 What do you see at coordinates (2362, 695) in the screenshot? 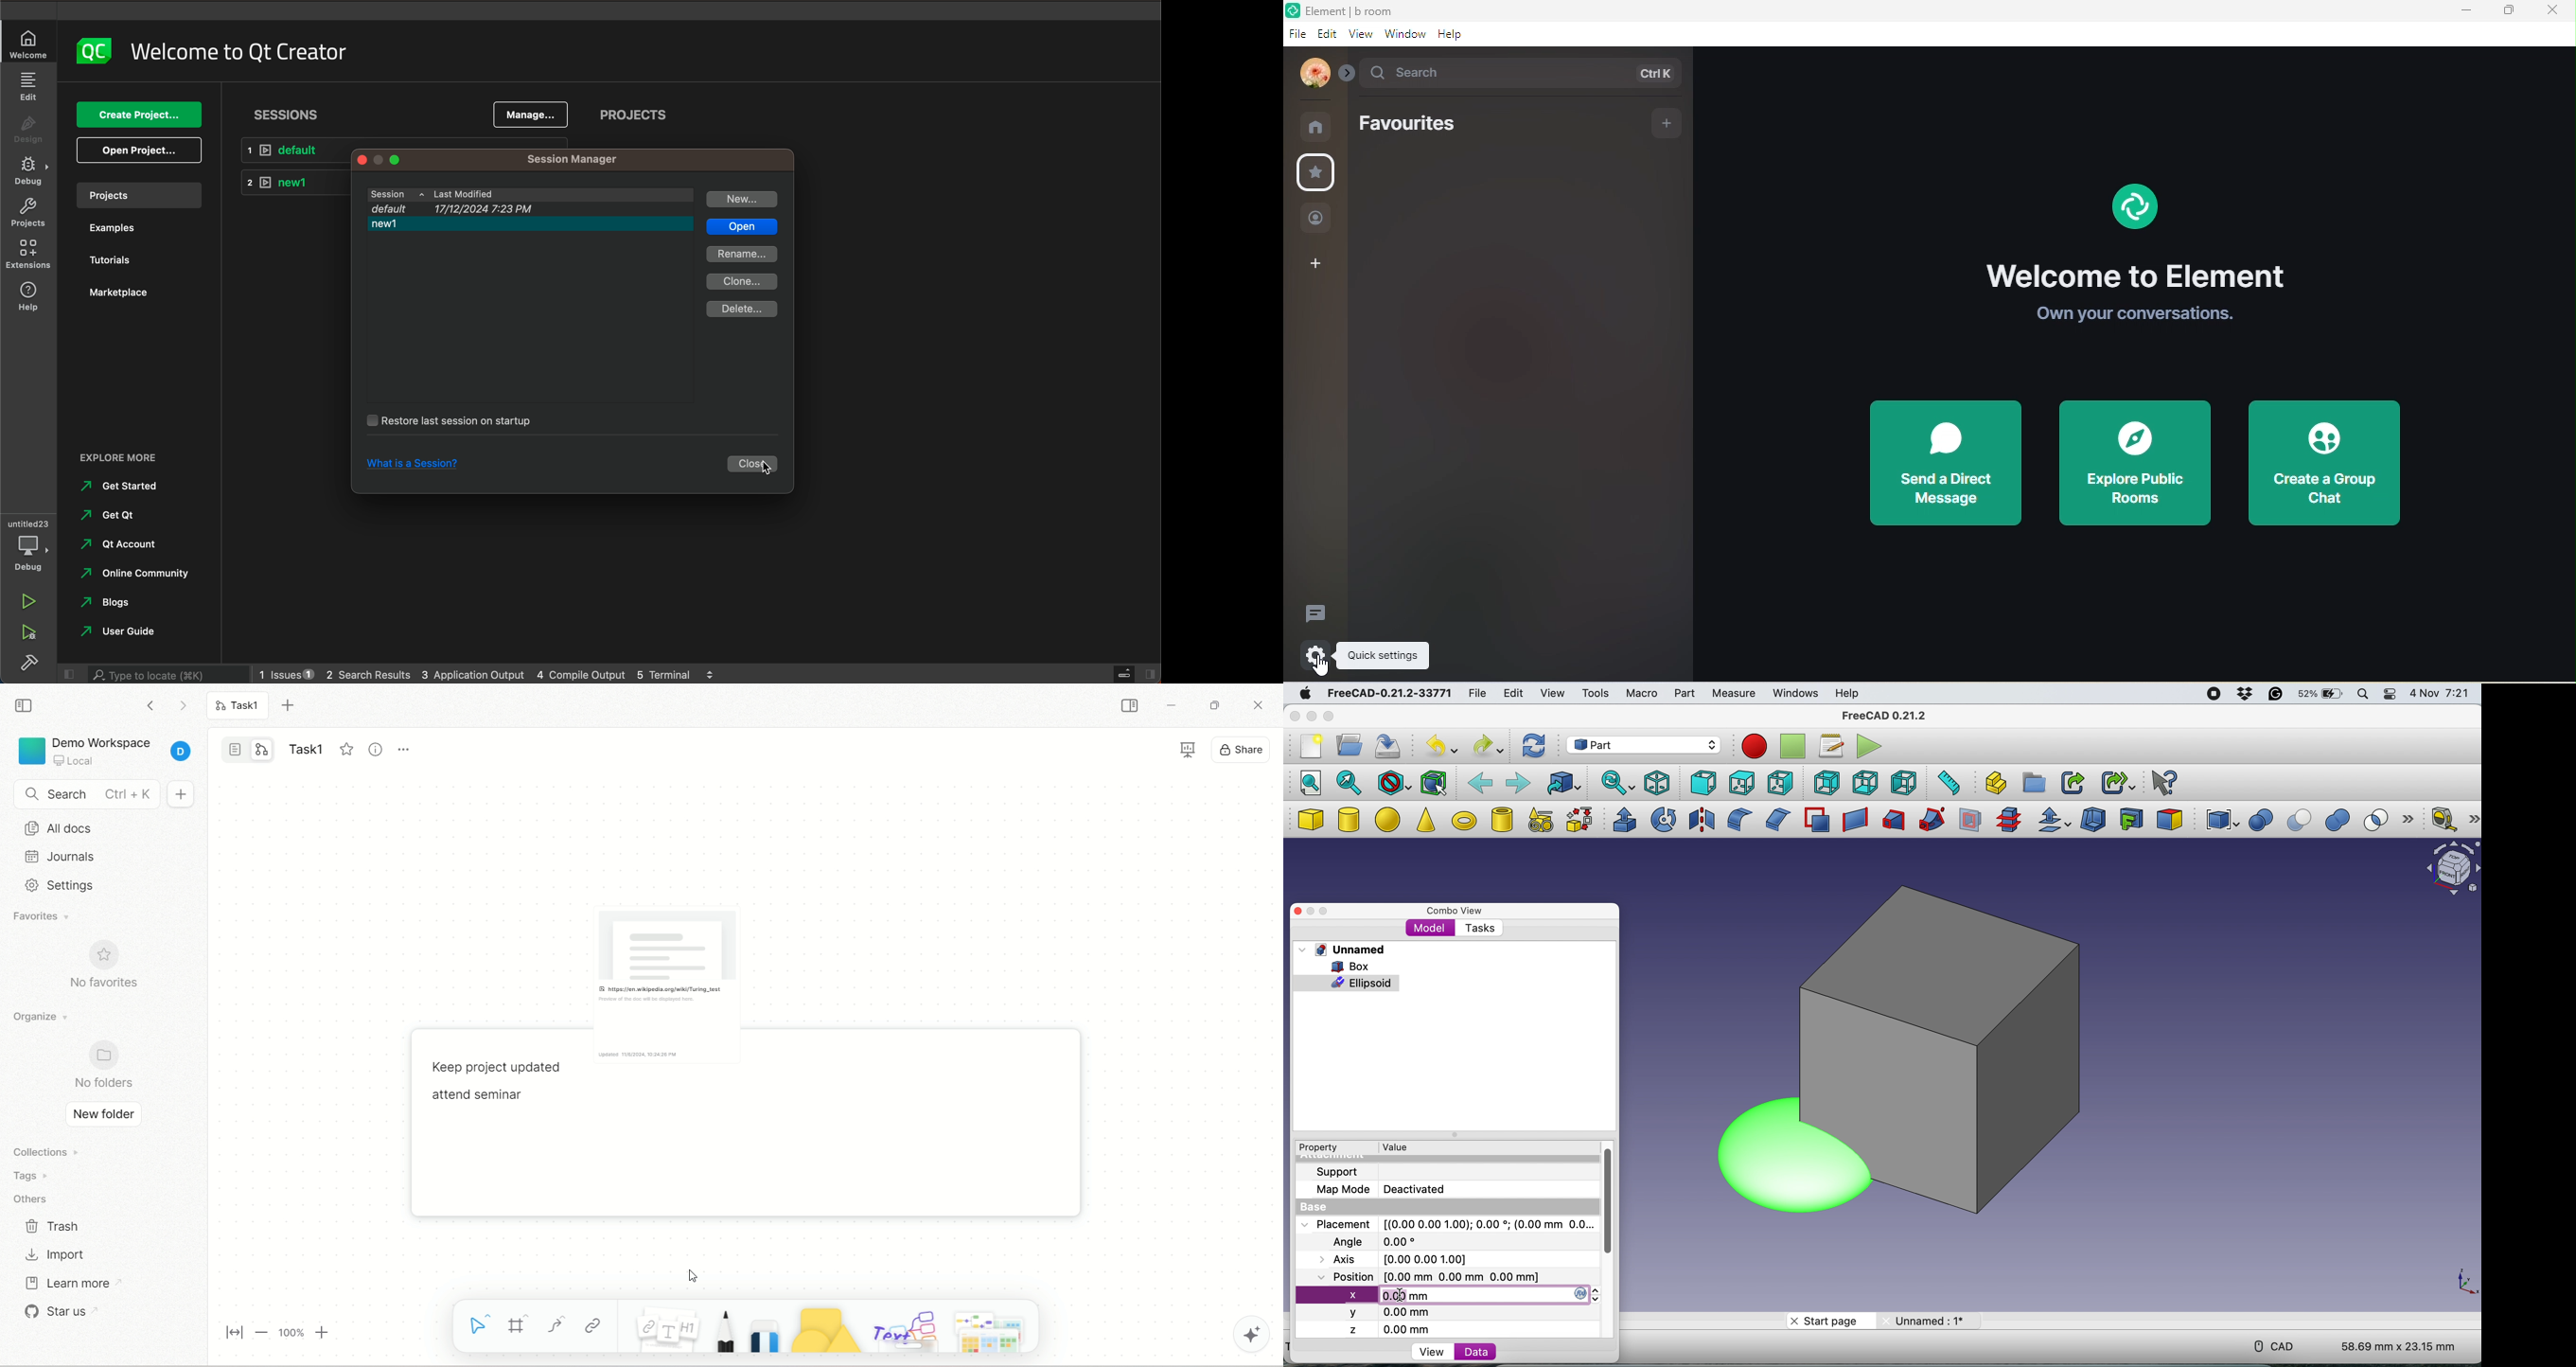
I see `spotlight search` at bounding box center [2362, 695].